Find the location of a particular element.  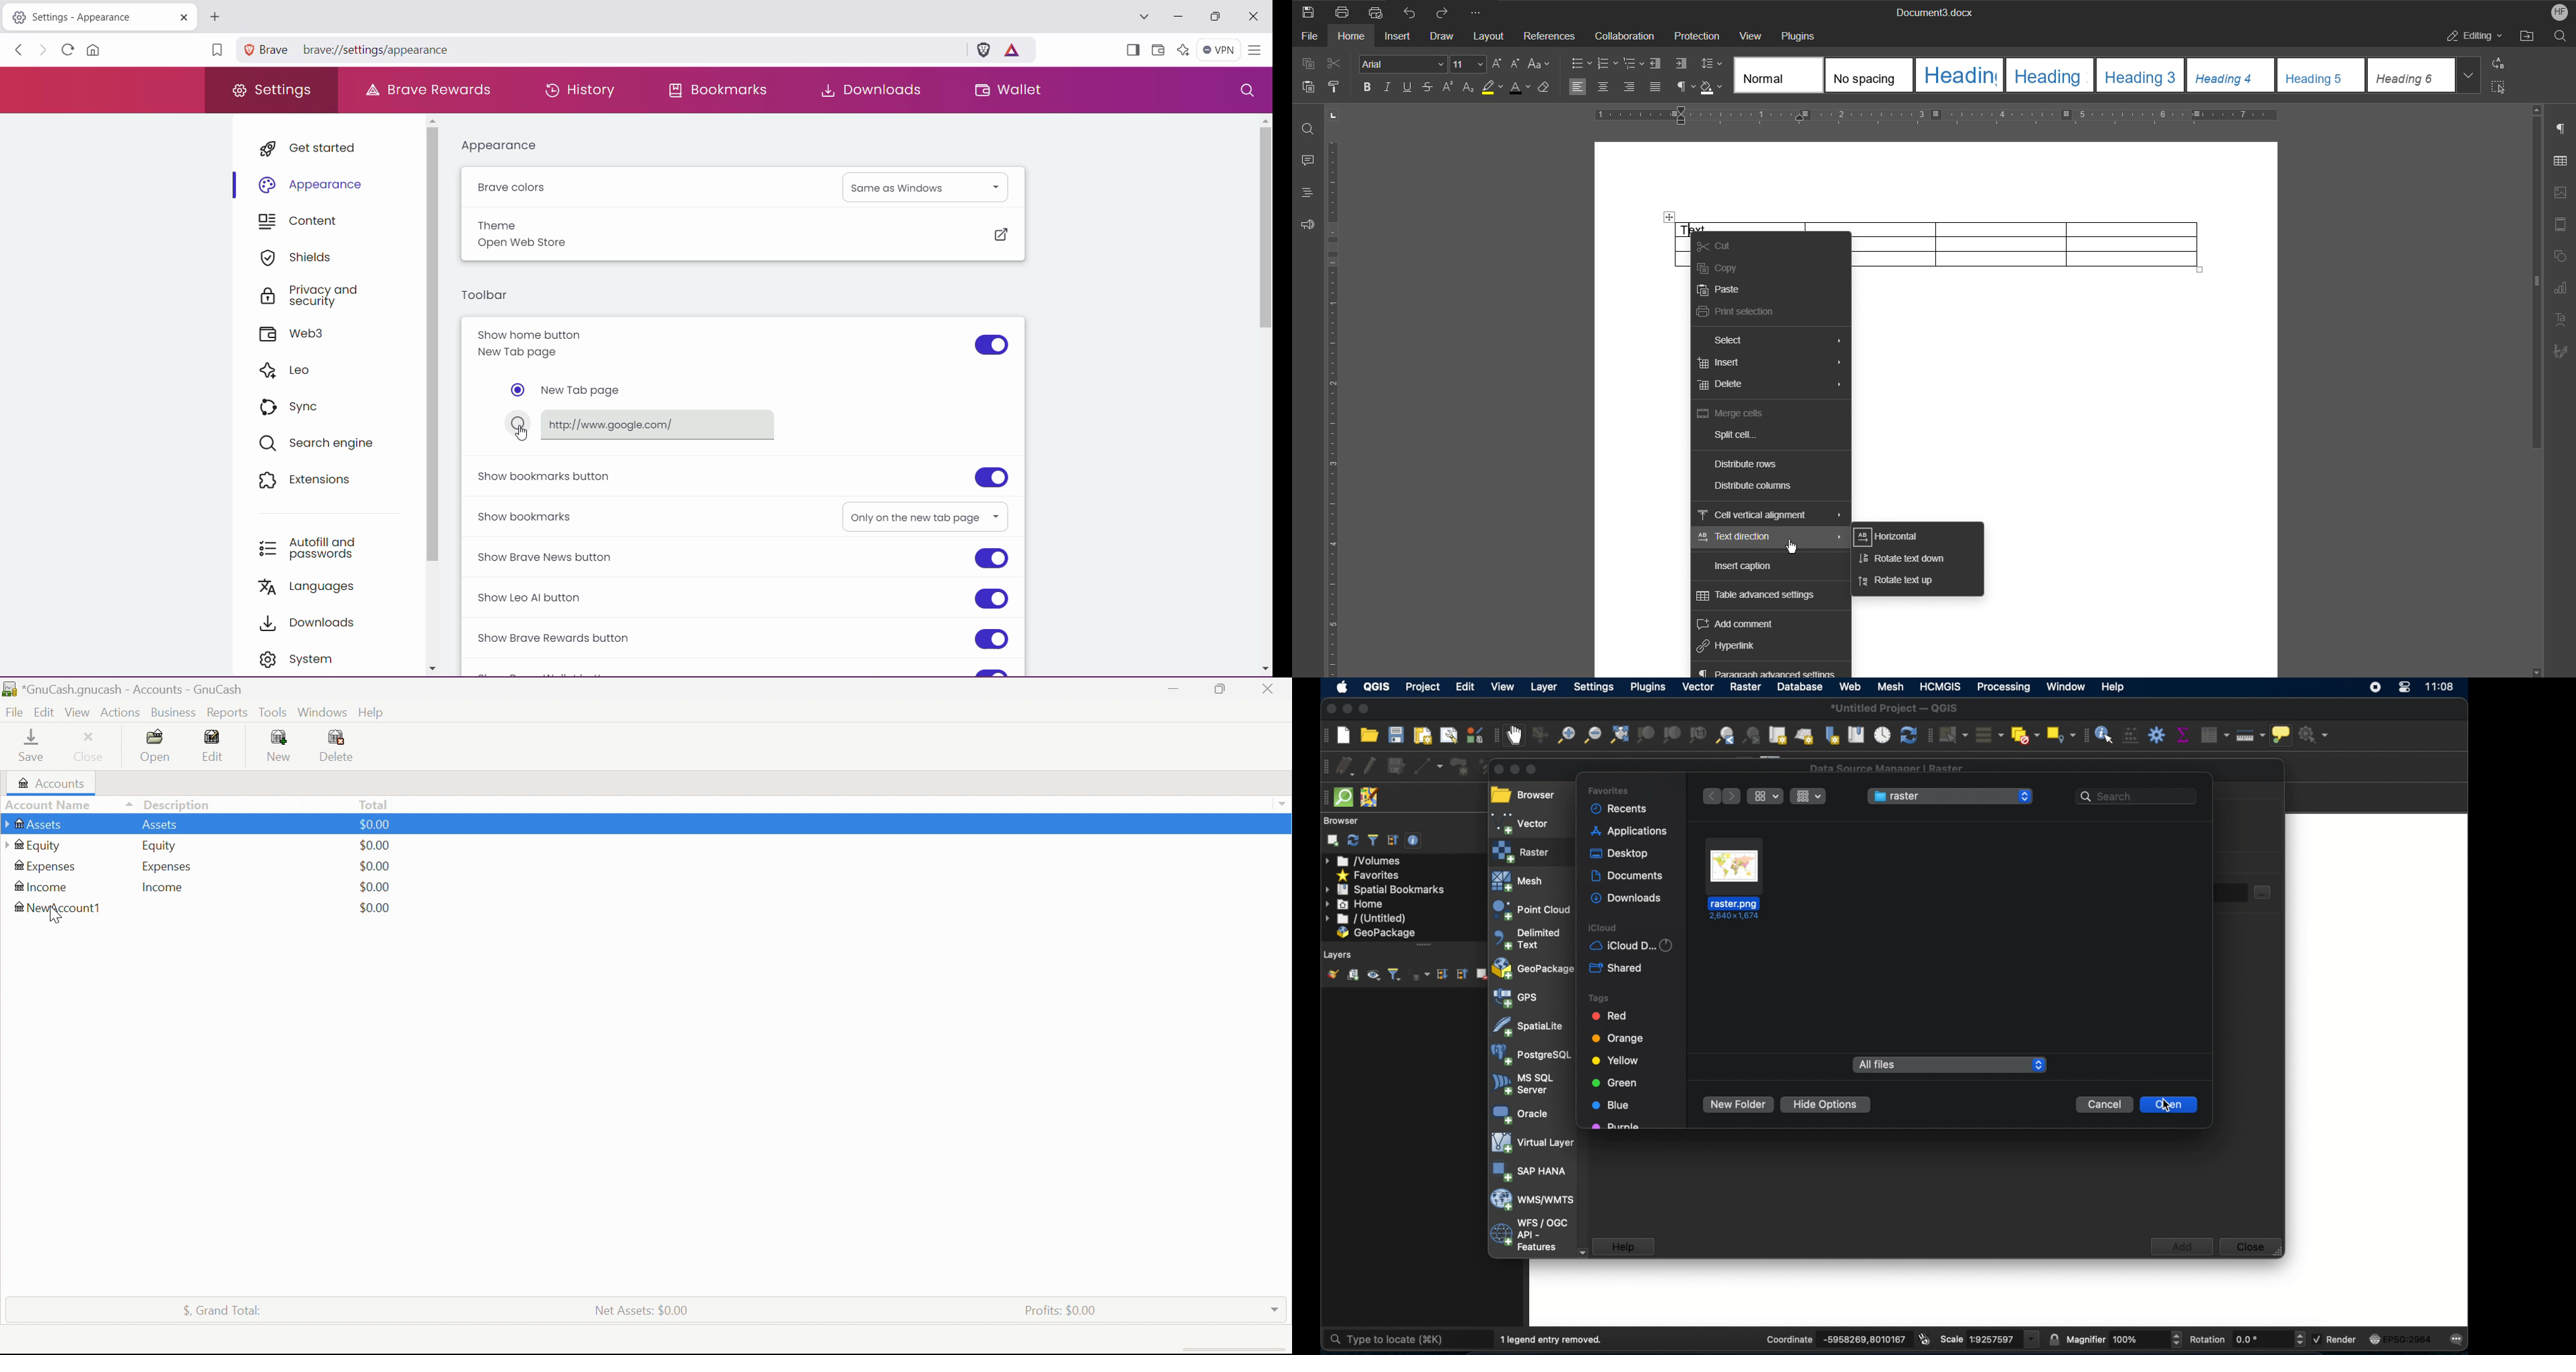

Text Art is located at coordinates (2562, 319).